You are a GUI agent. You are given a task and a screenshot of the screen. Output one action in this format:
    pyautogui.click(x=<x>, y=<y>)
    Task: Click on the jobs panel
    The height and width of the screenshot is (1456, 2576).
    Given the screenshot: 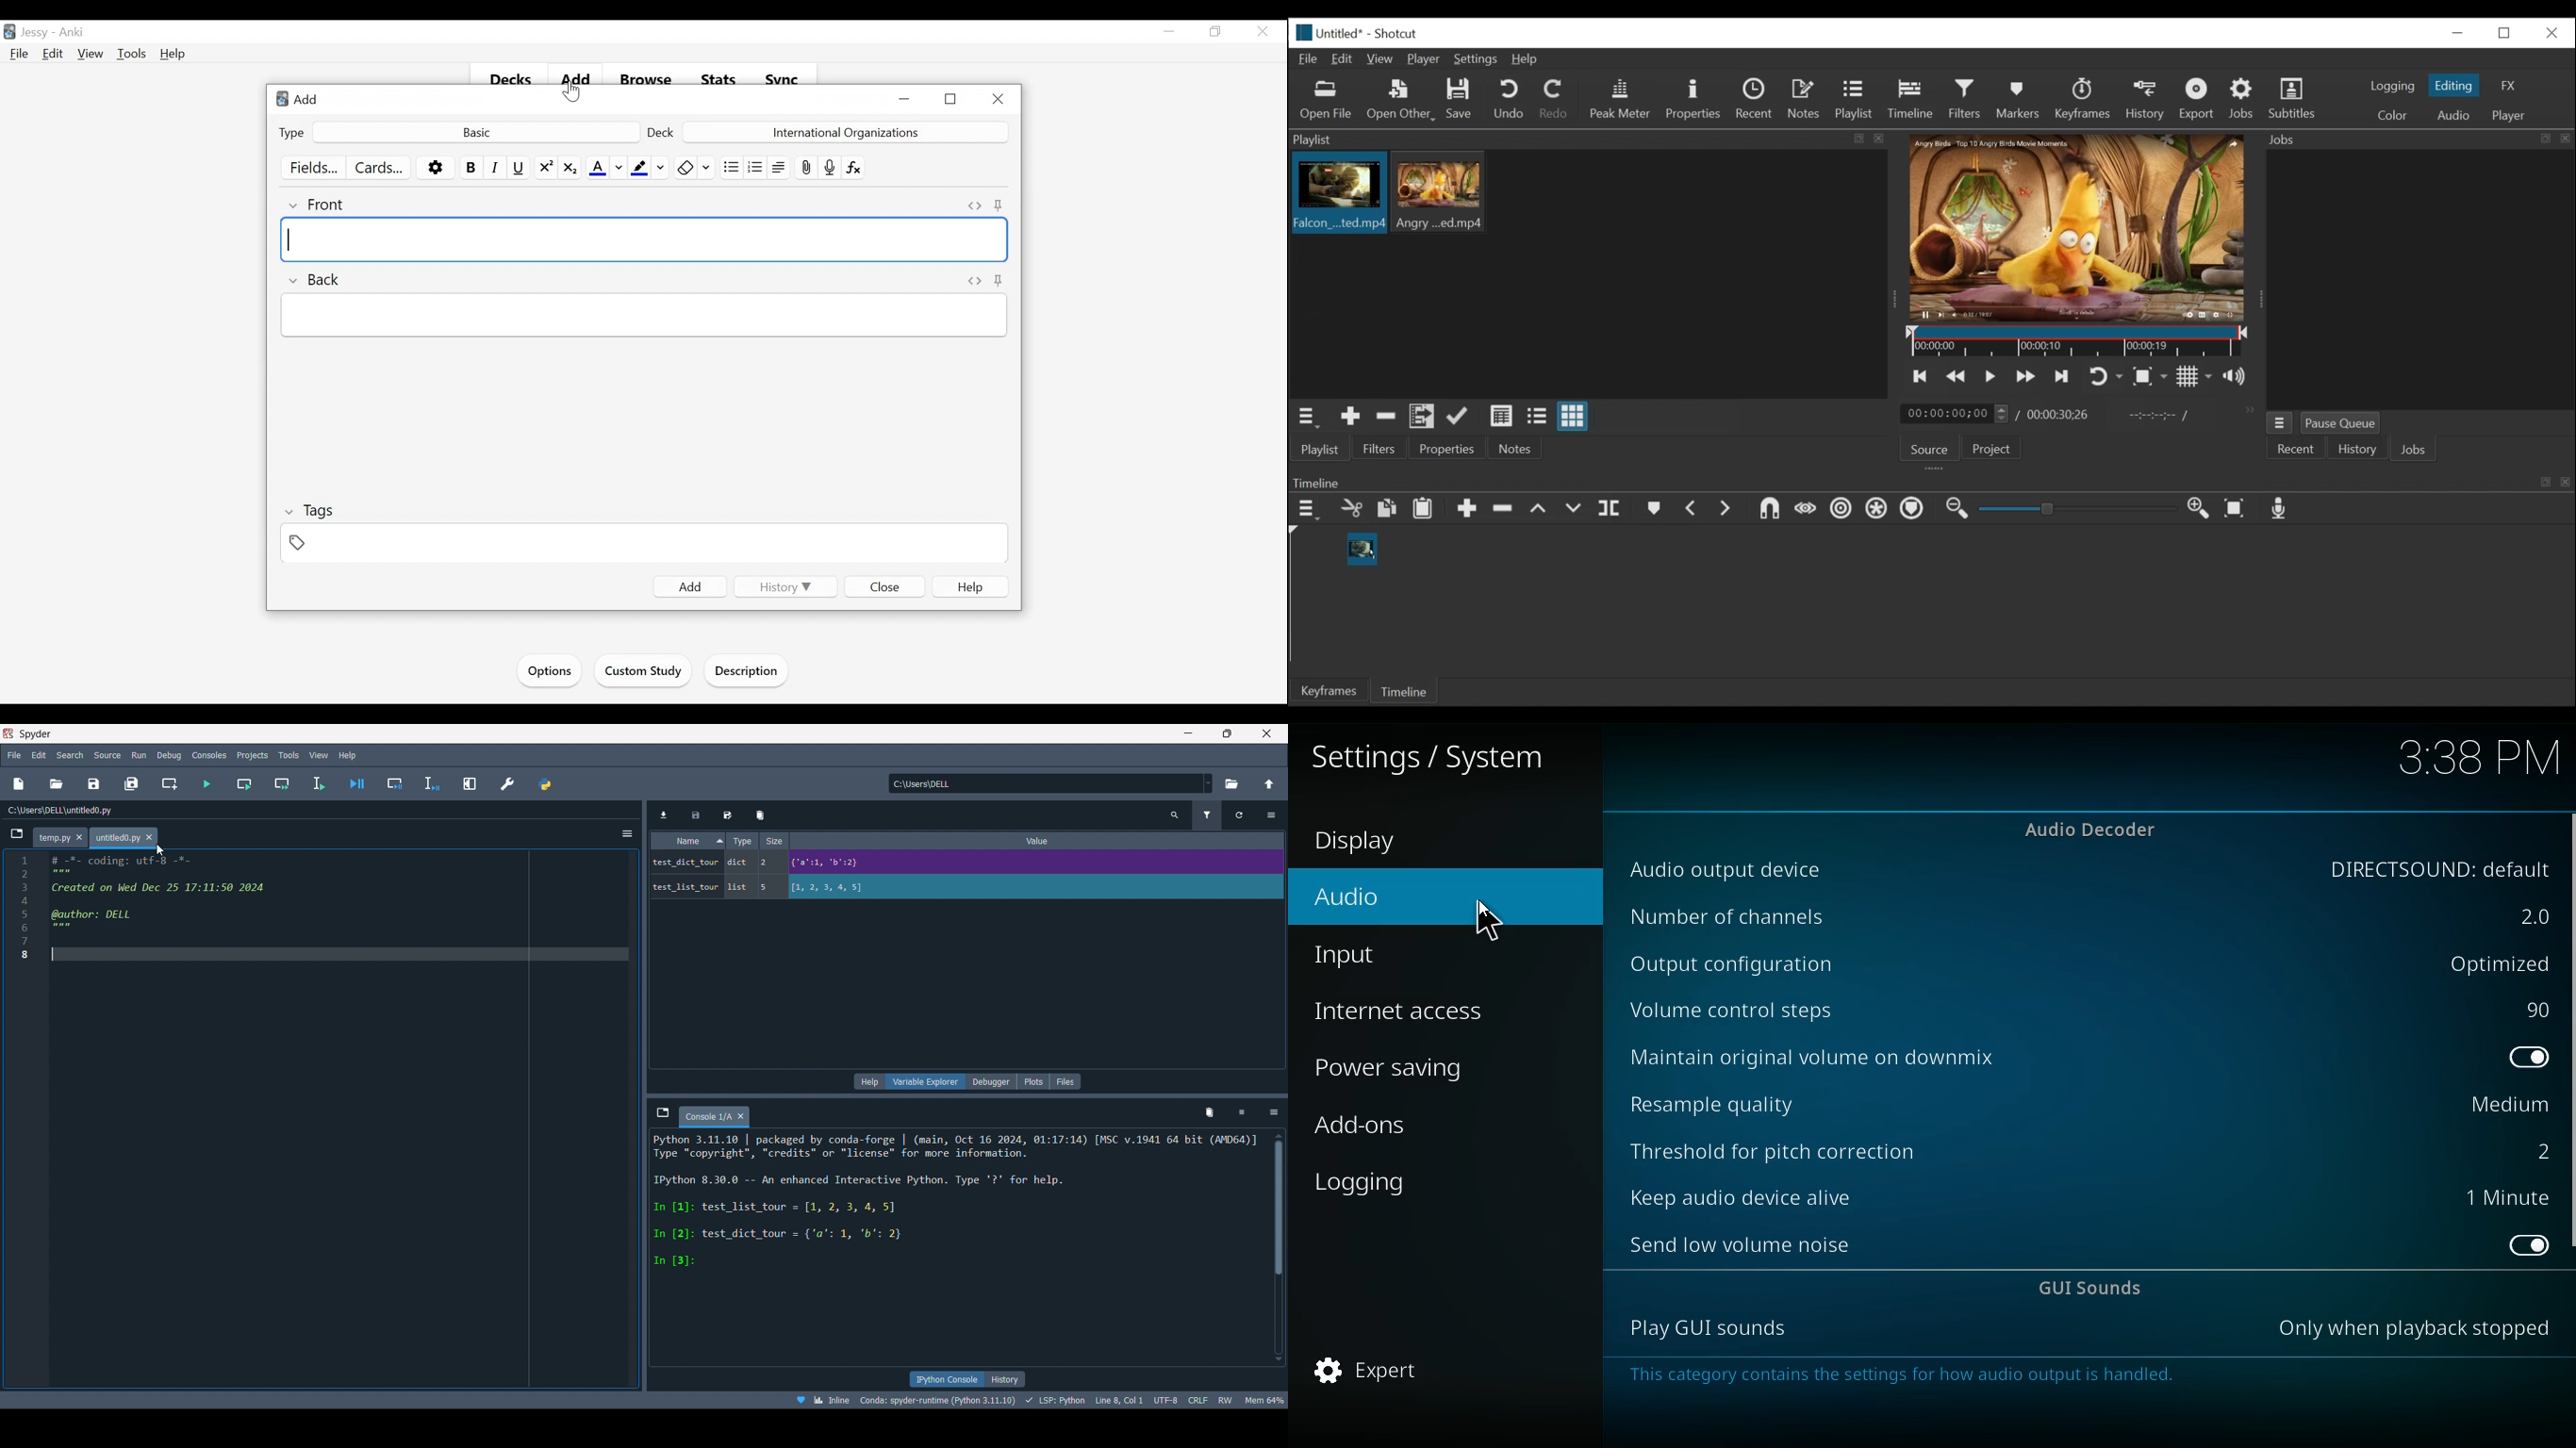 What is the action you would take?
    pyautogui.click(x=2420, y=279)
    